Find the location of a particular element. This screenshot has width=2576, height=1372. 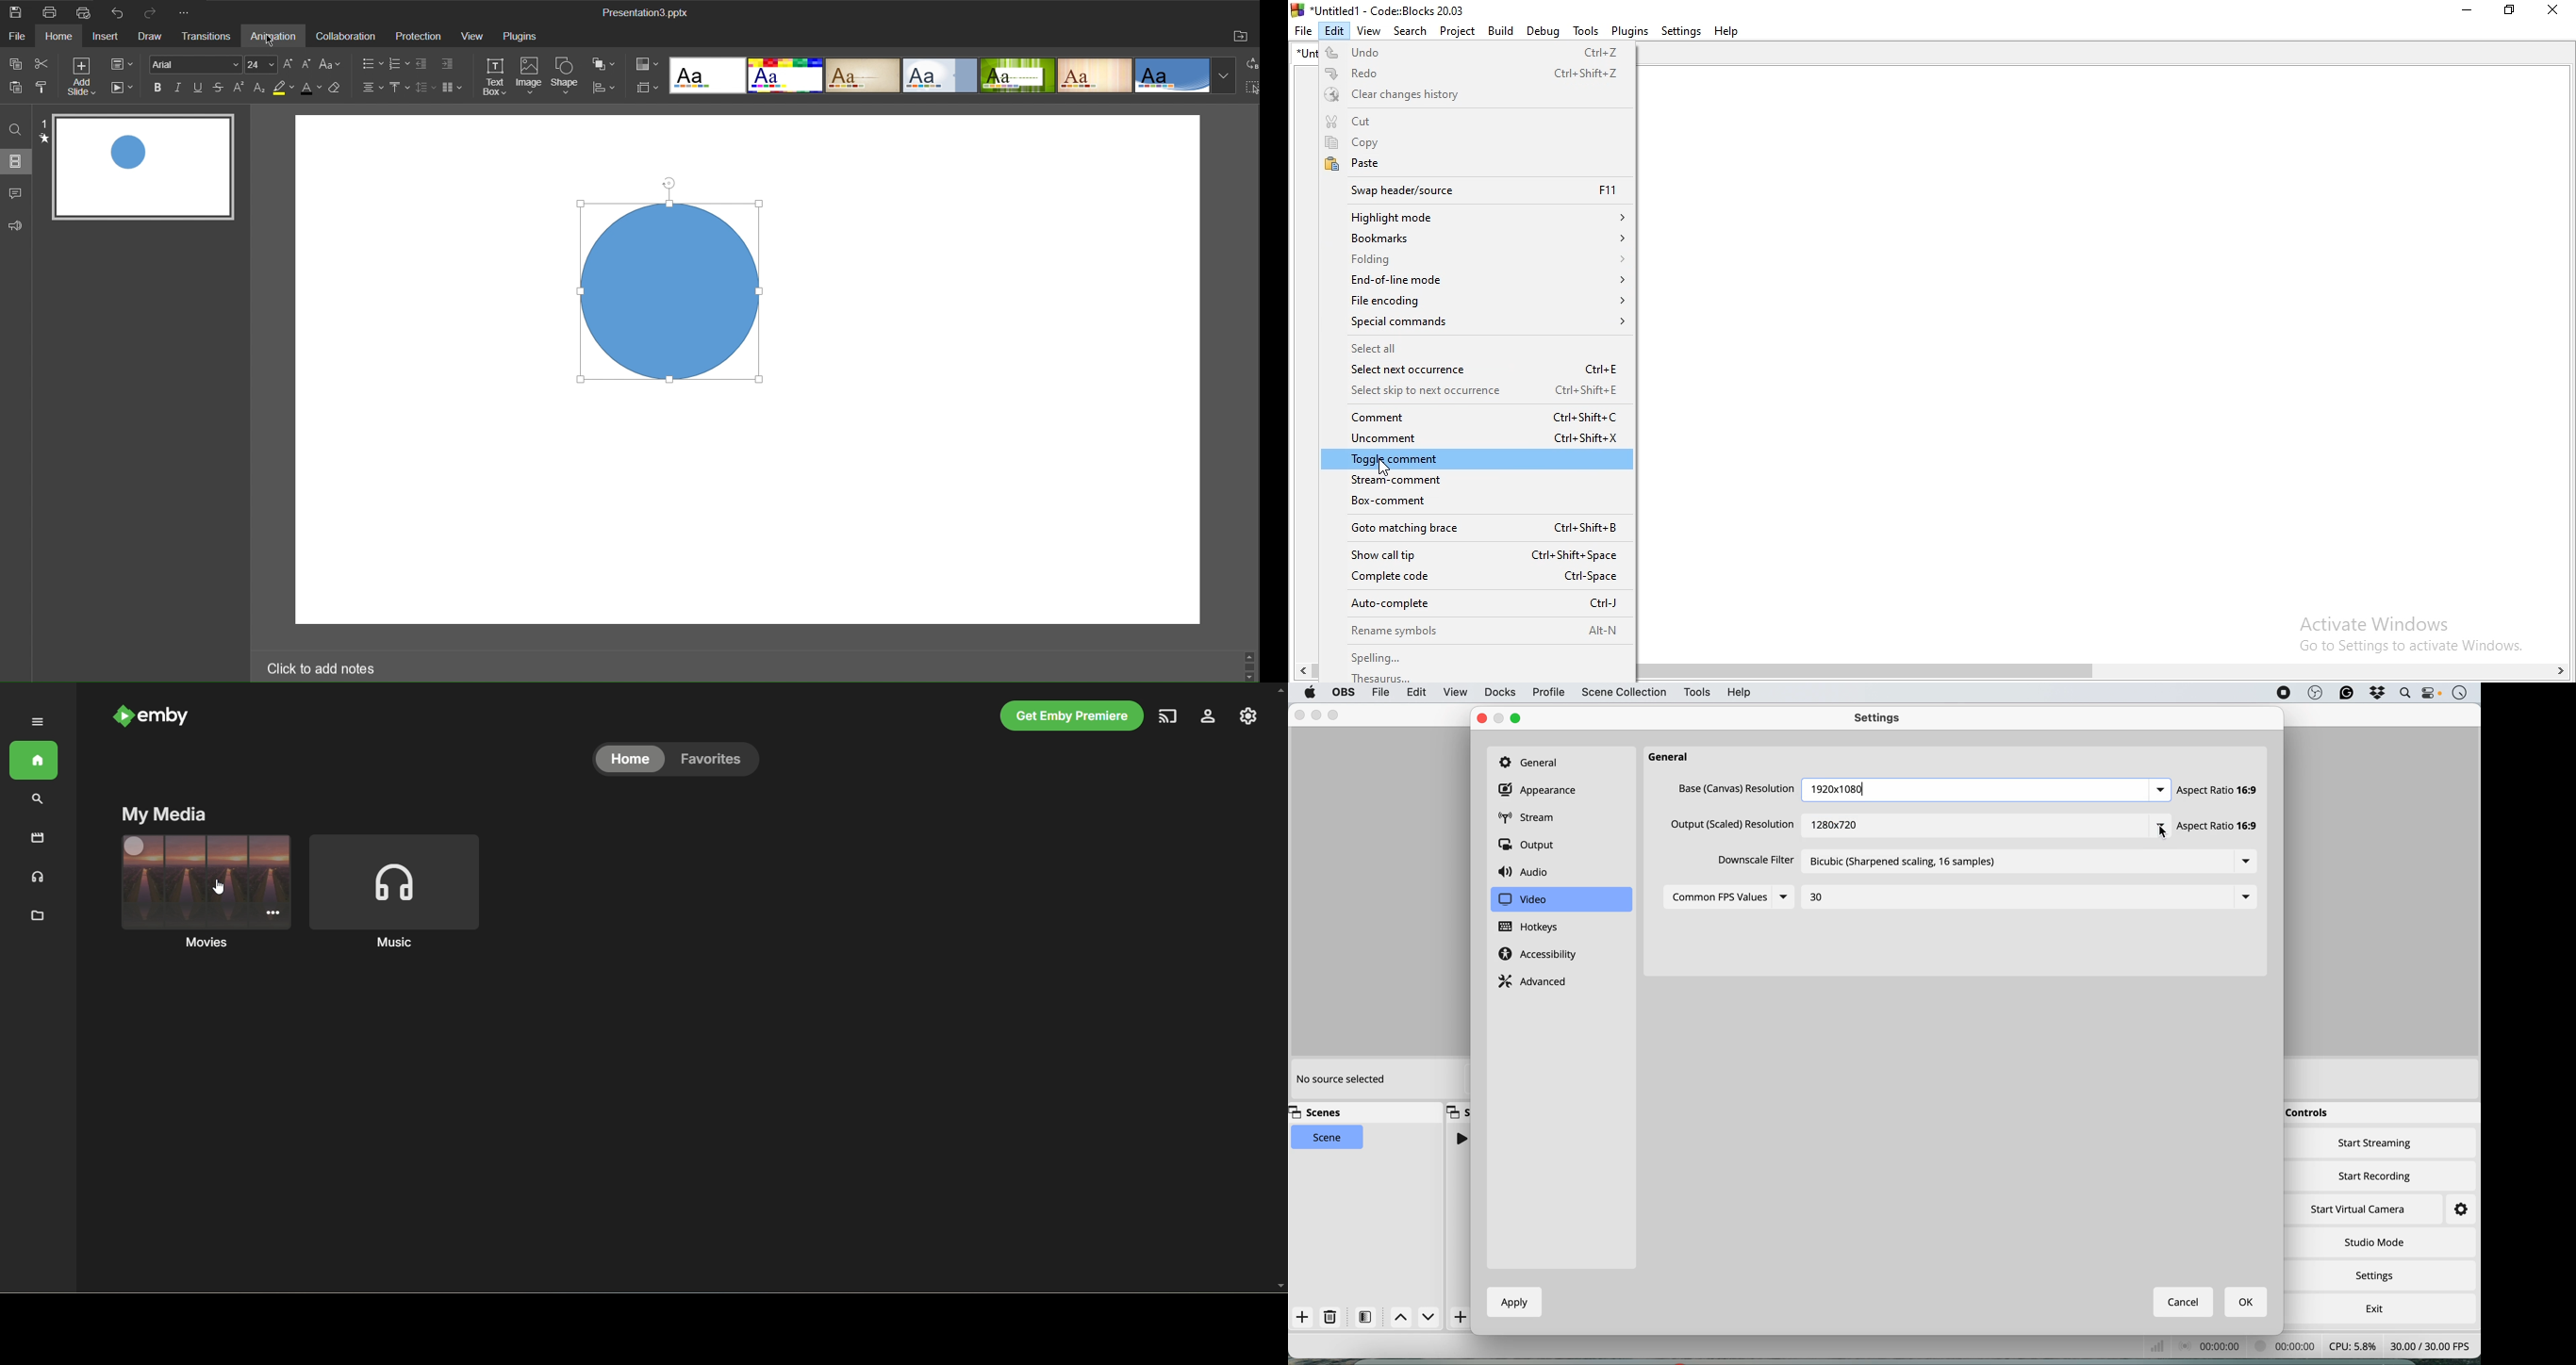

Erase Style is located at coordinates (338, 90).